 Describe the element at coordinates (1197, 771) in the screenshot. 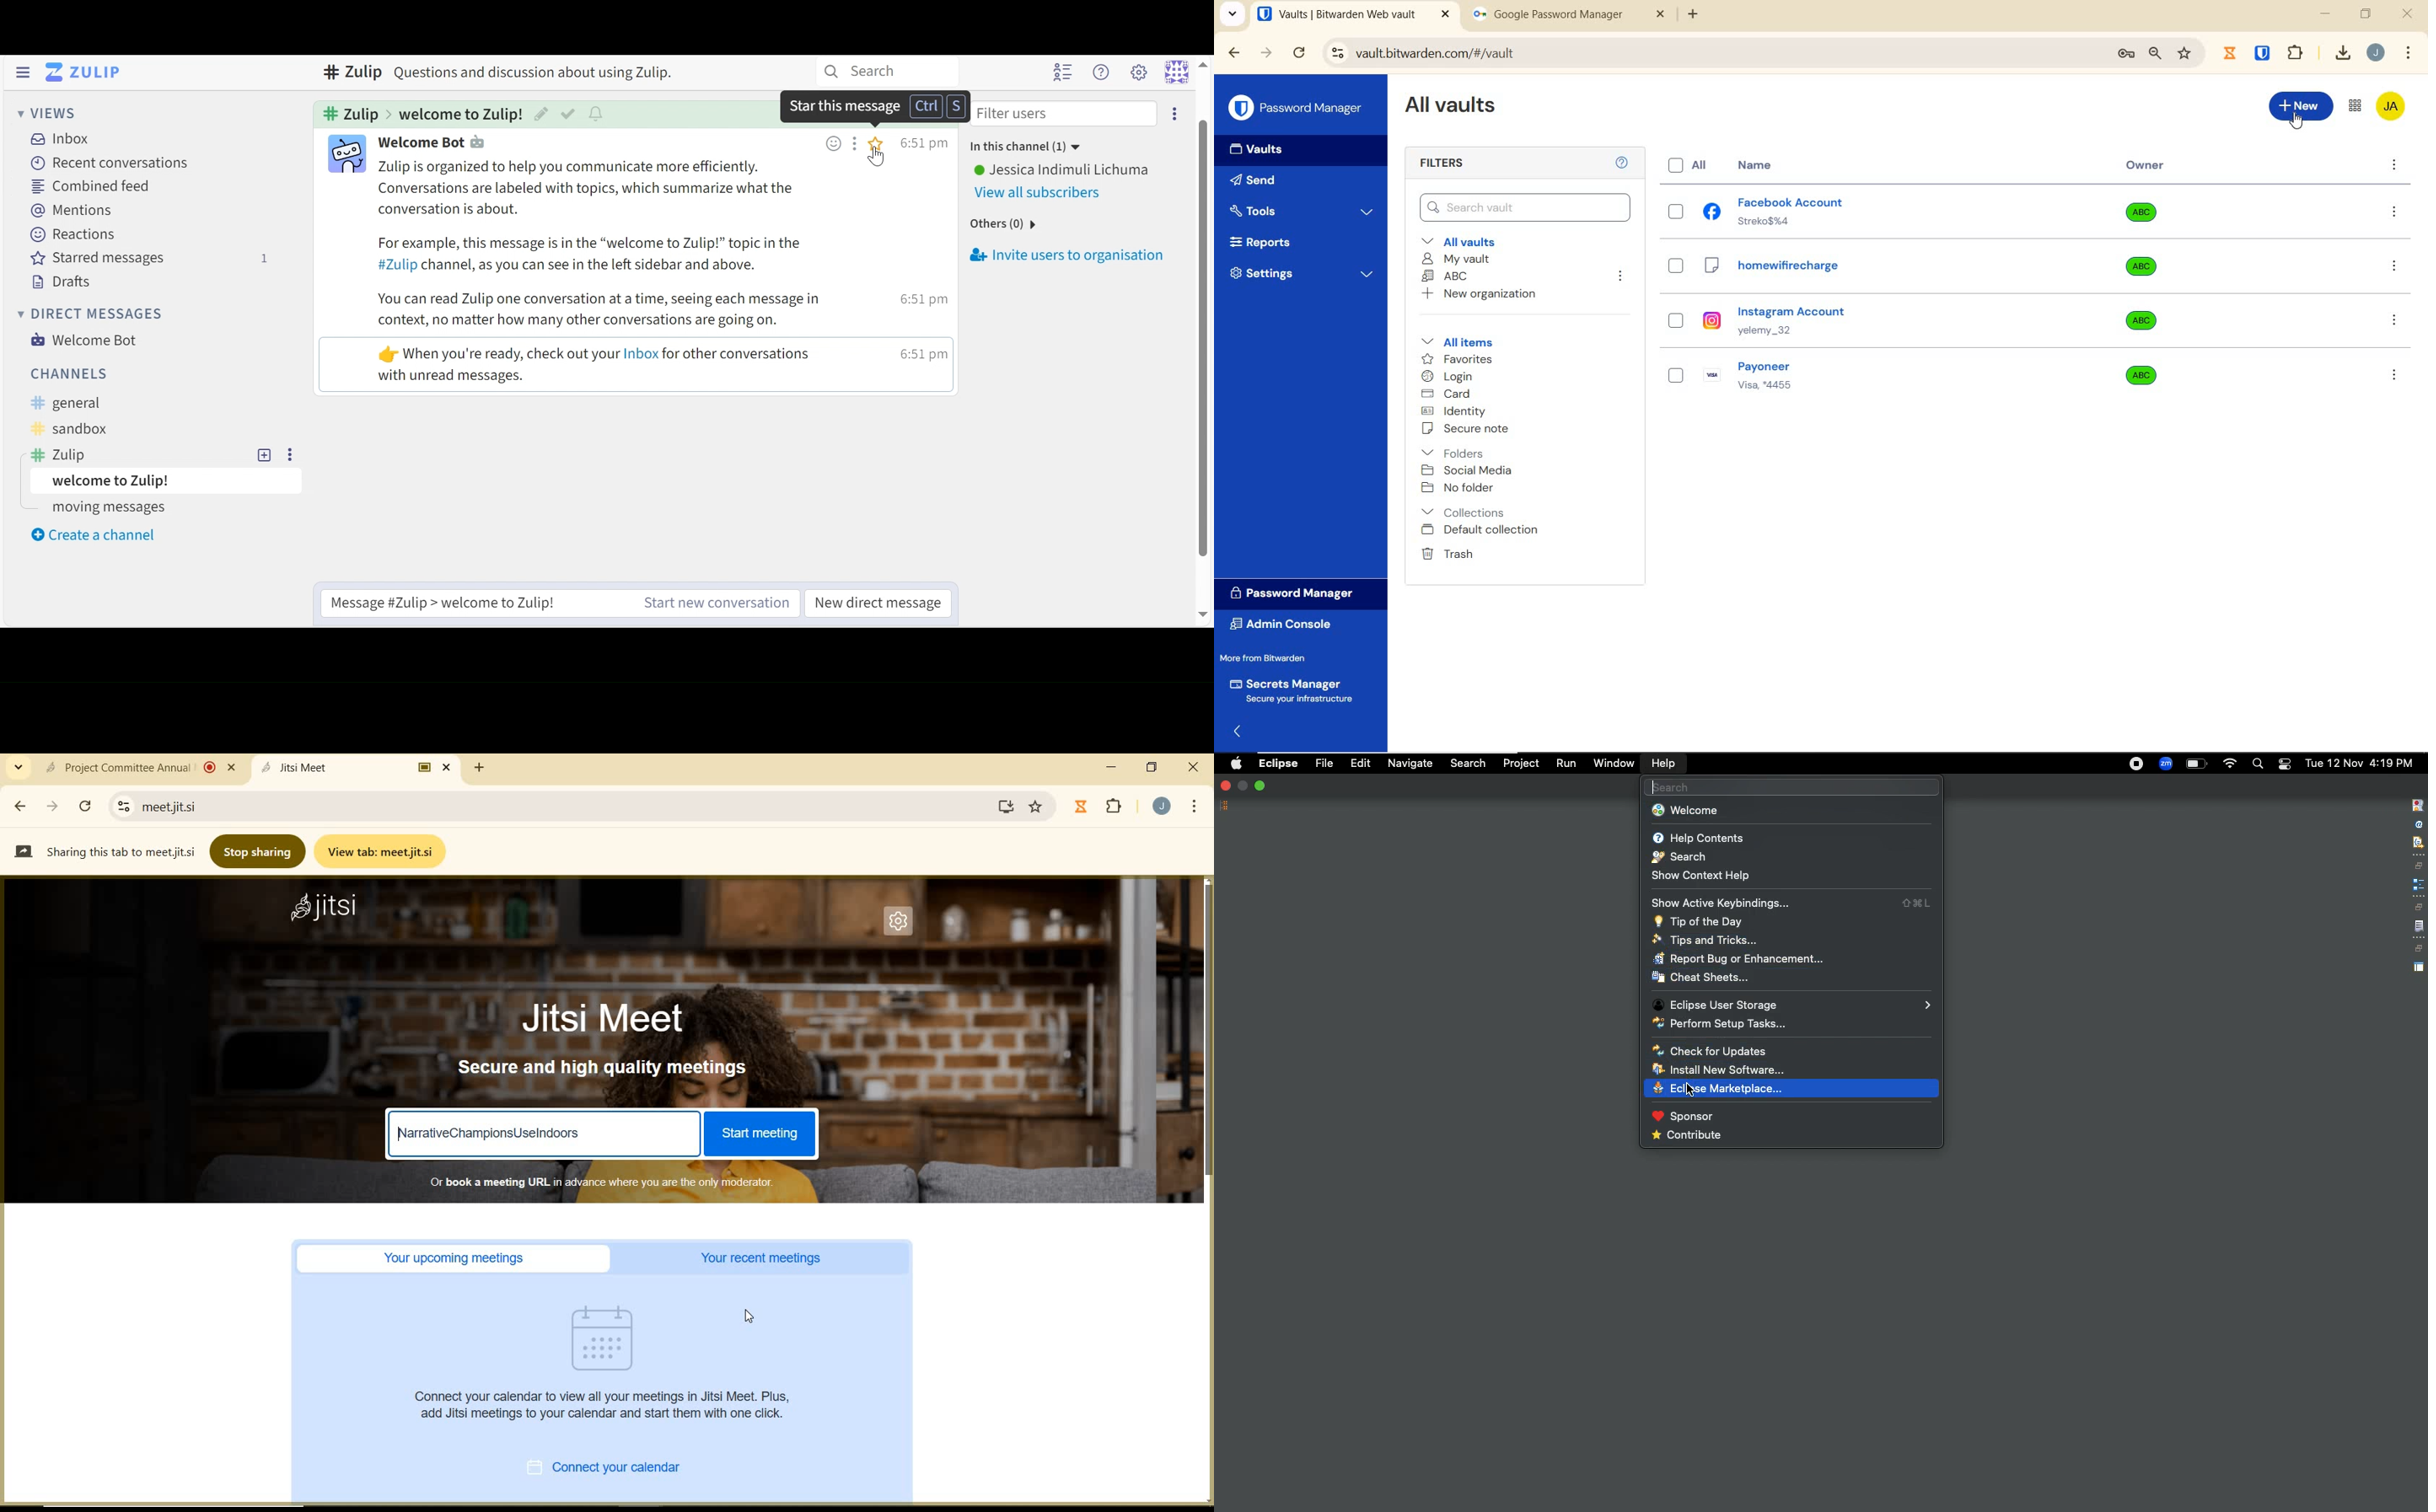

I see `close` at that location.